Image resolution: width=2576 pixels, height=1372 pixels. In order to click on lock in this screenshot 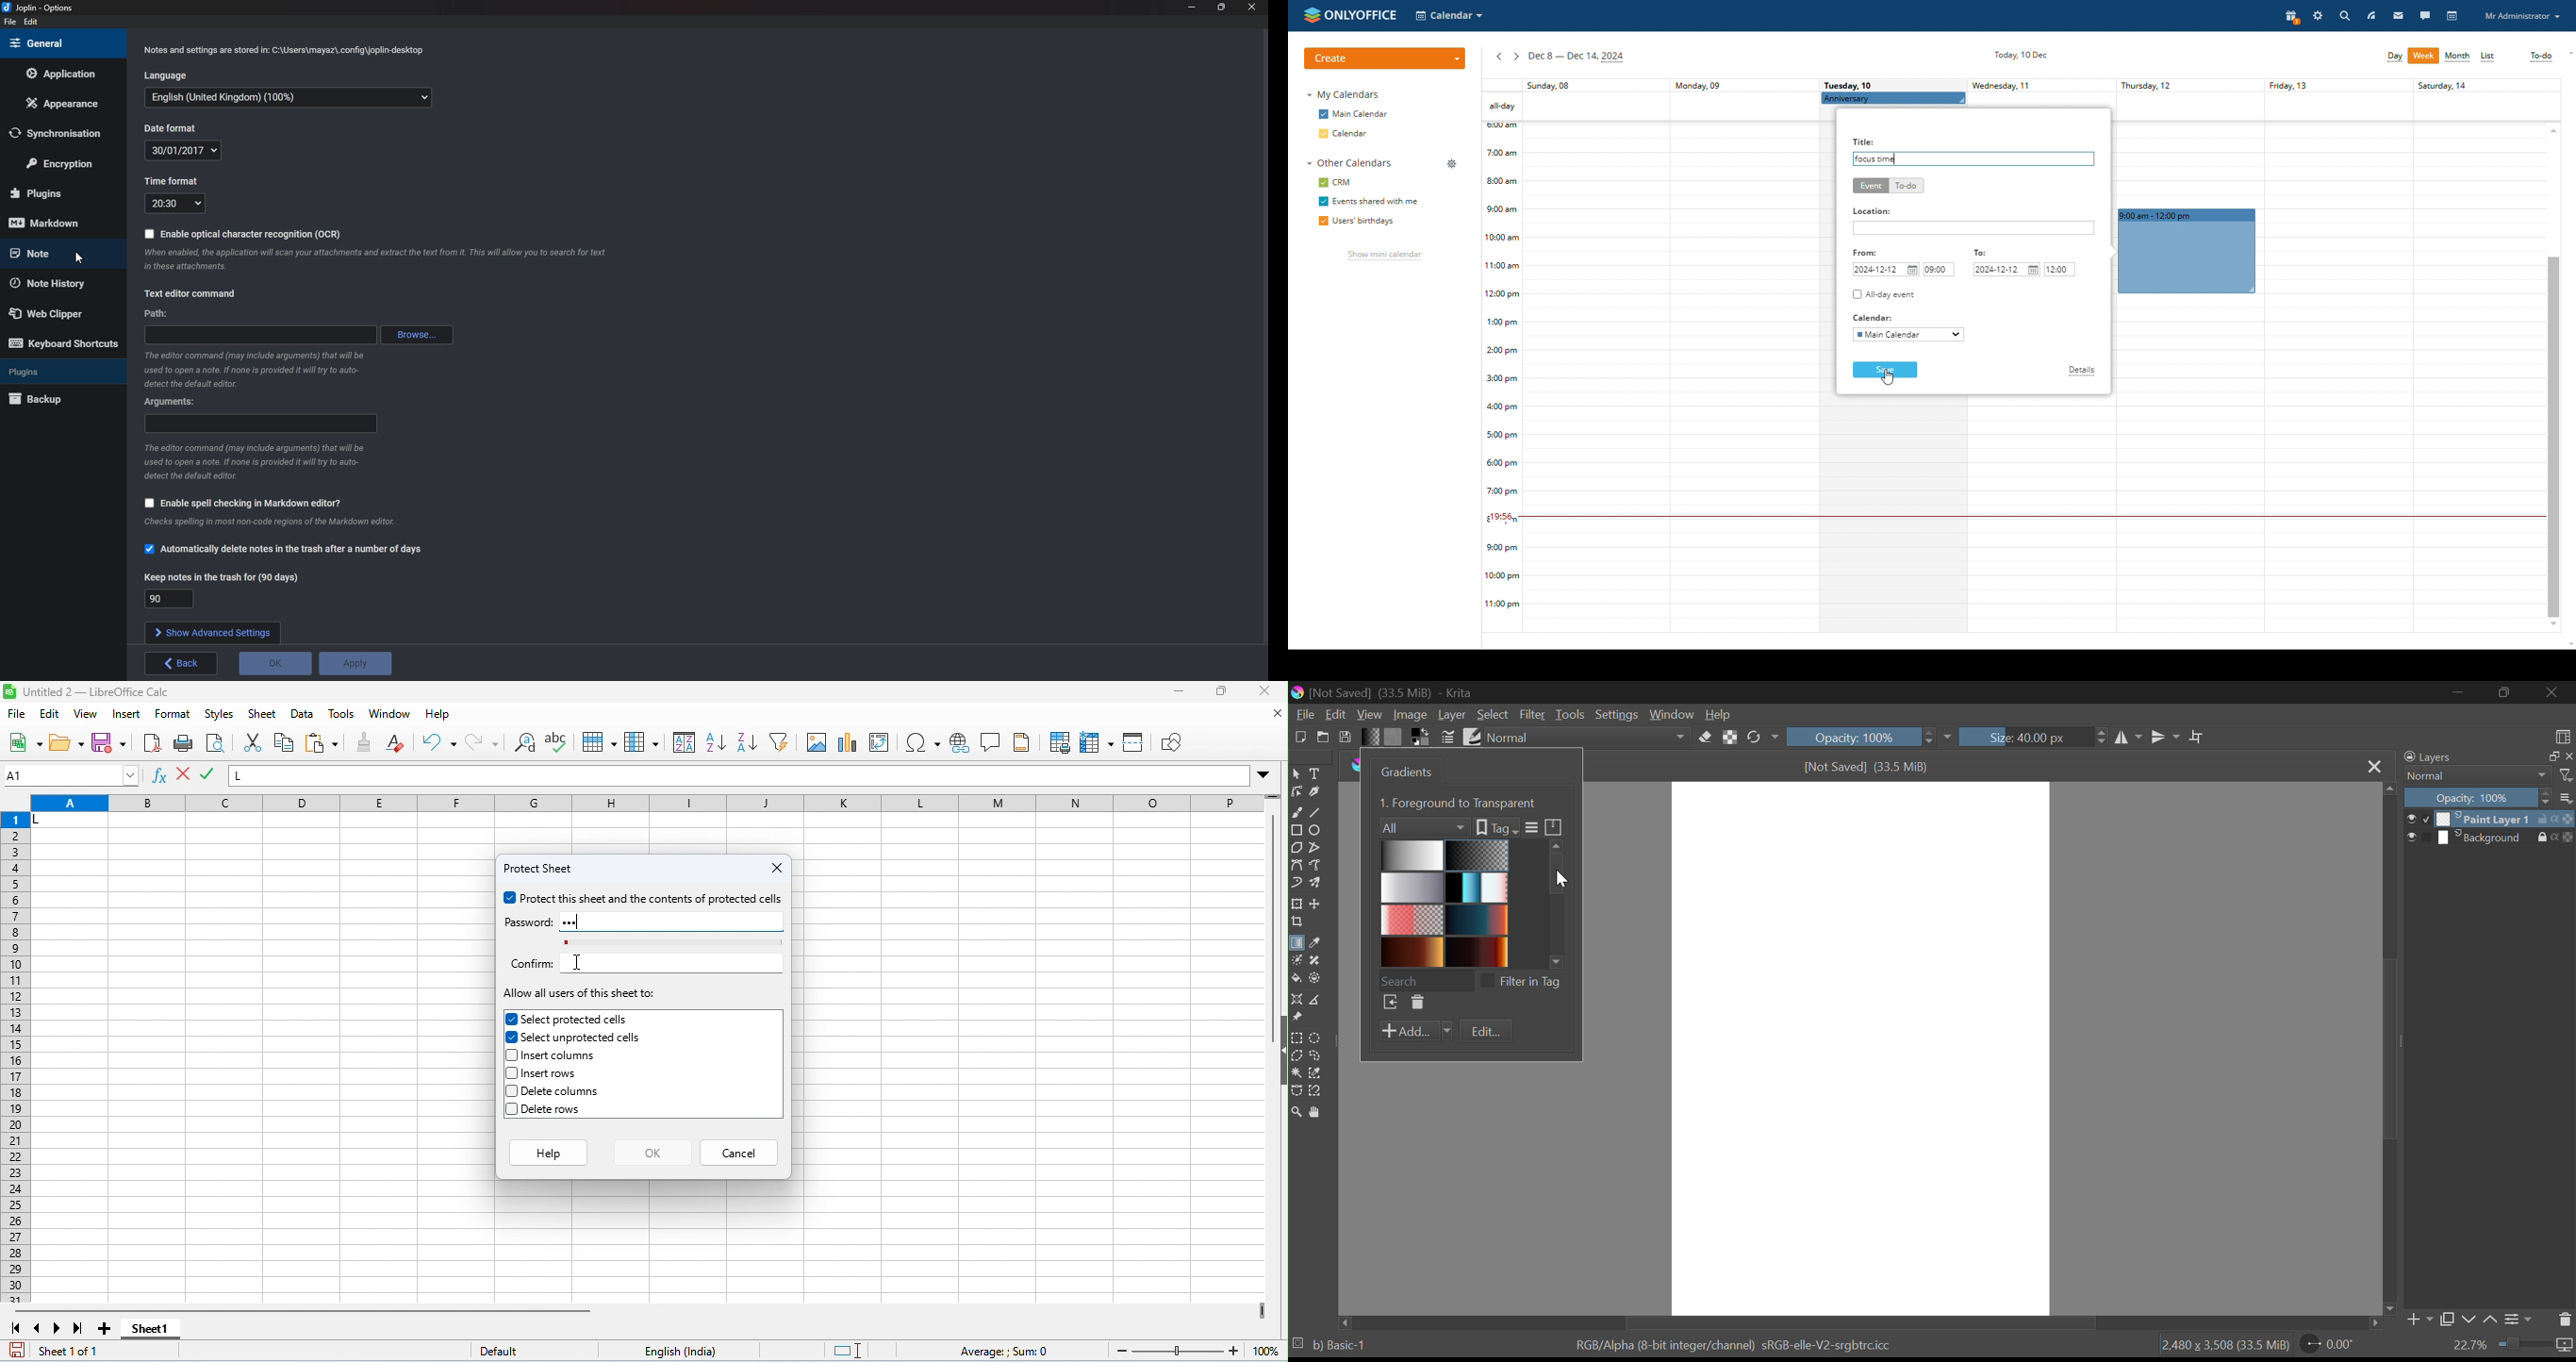, I will do `click(2545, 837)`.